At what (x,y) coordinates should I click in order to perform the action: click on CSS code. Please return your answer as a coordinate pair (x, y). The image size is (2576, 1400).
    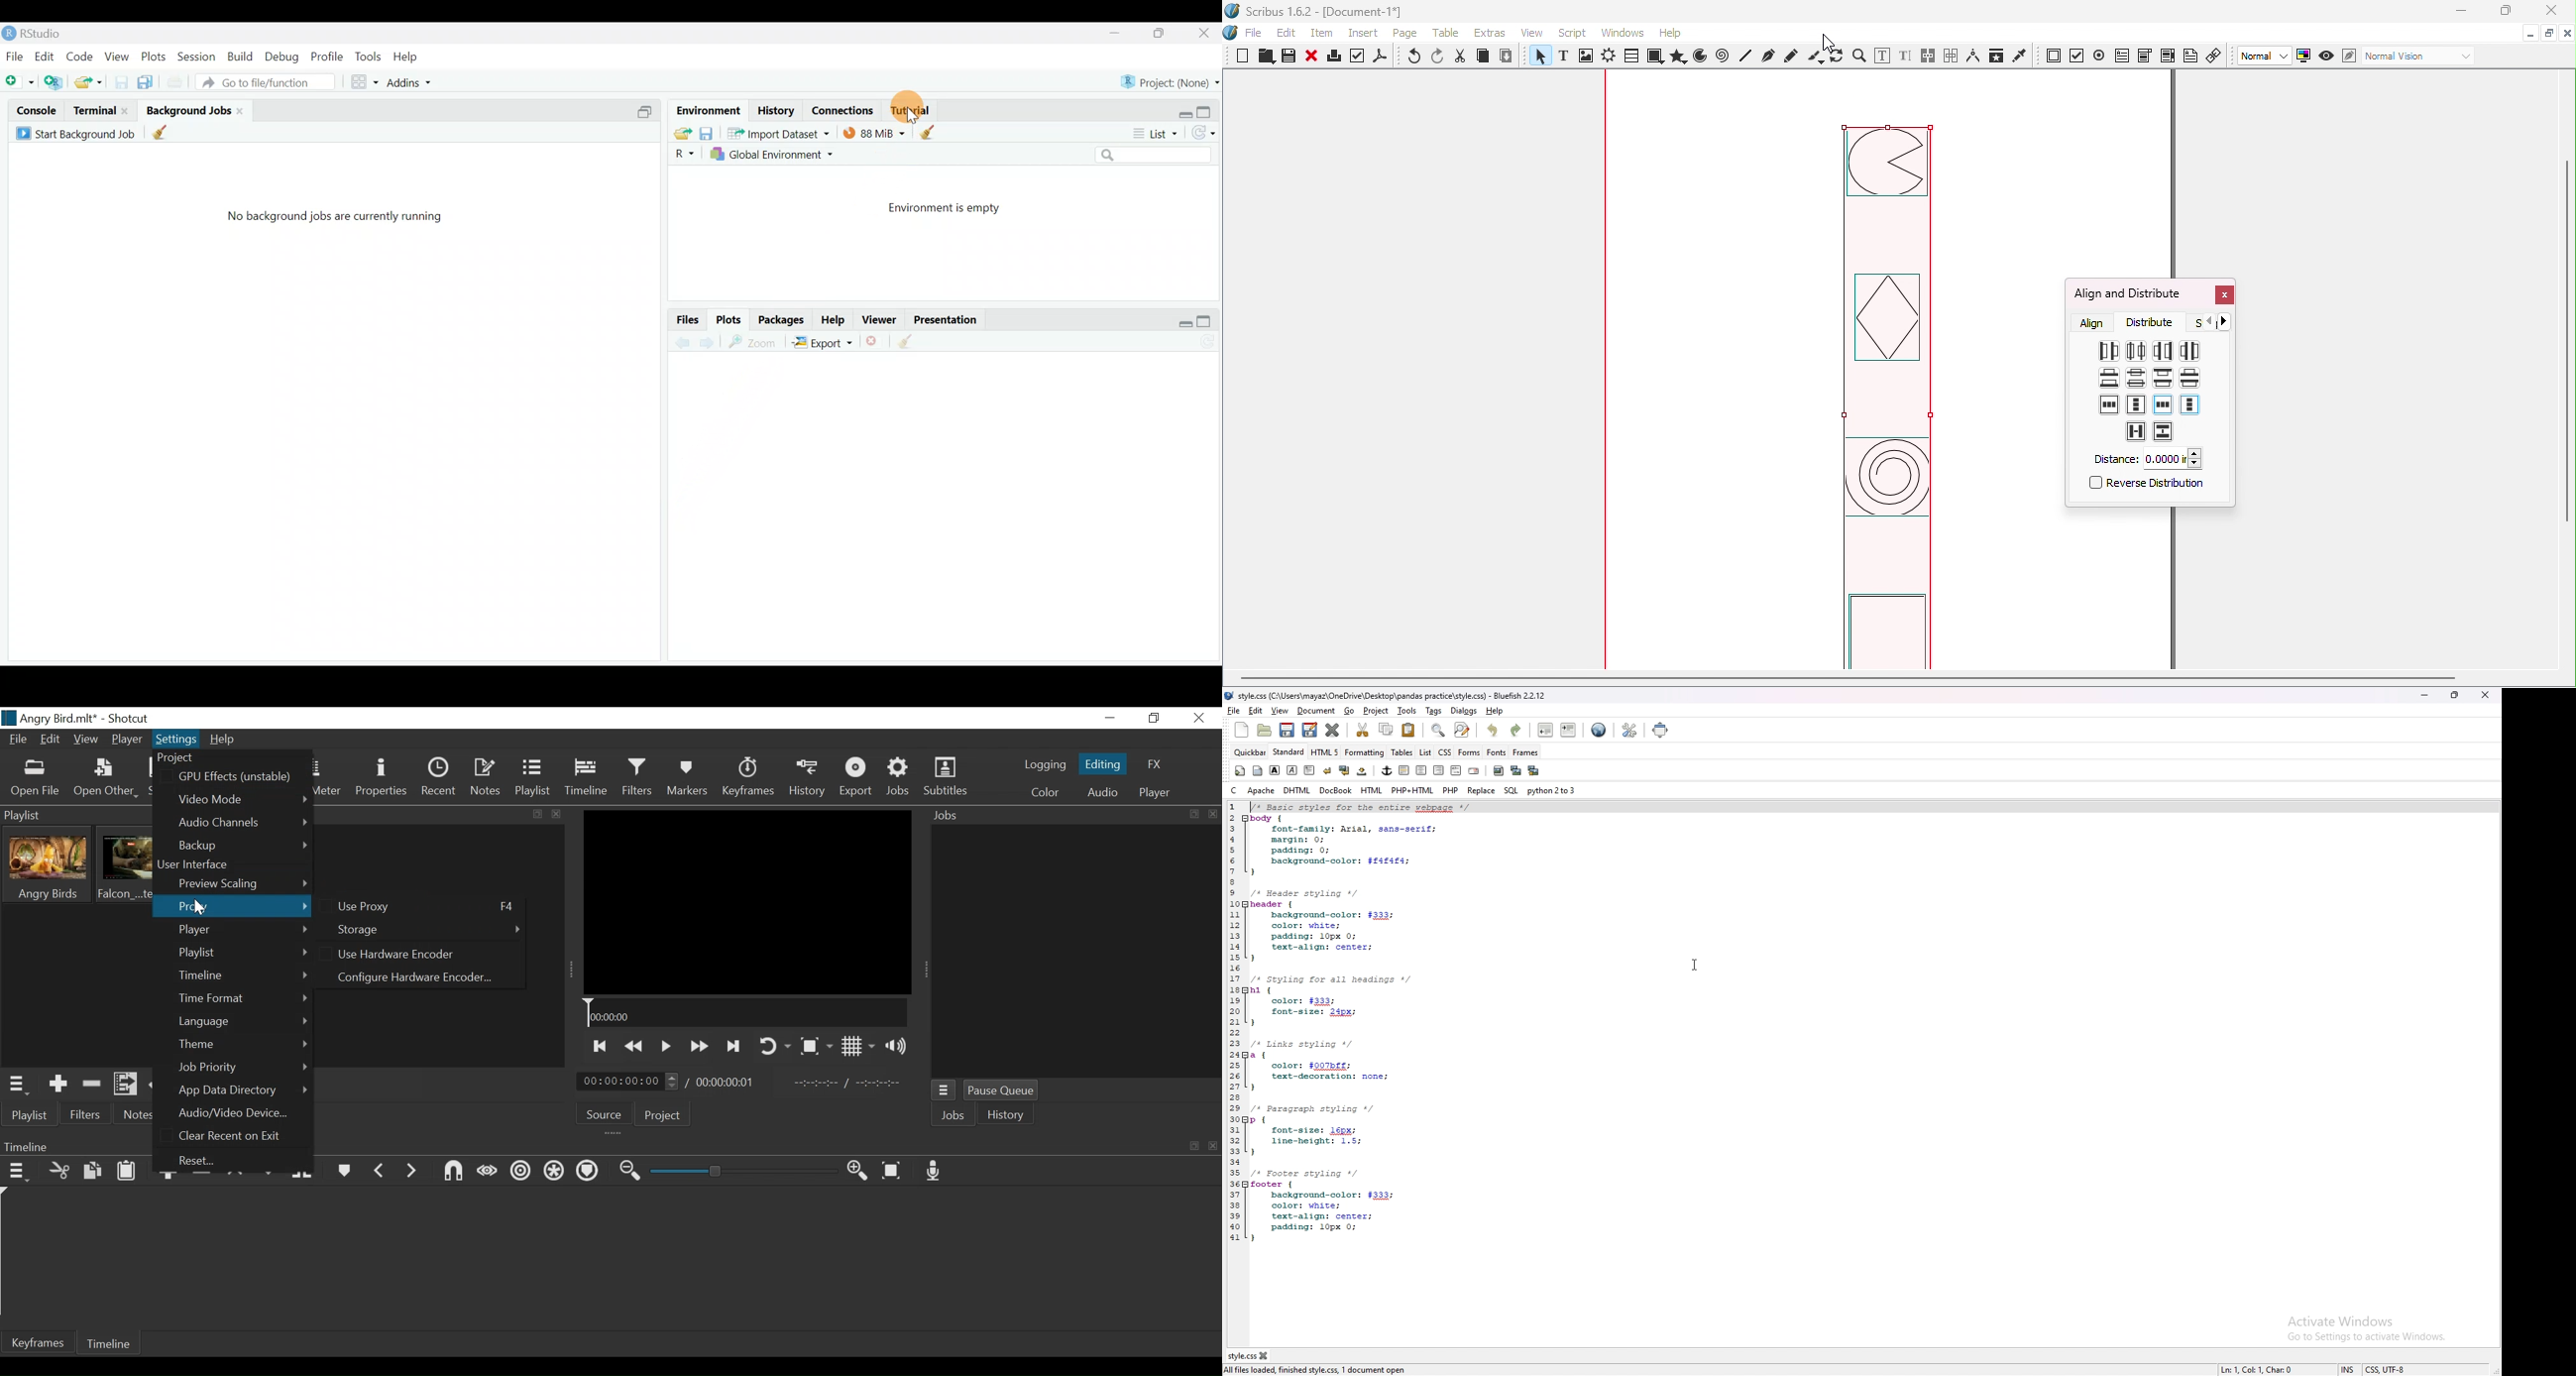
    Looking at the image, I should click on (1377, 1020).